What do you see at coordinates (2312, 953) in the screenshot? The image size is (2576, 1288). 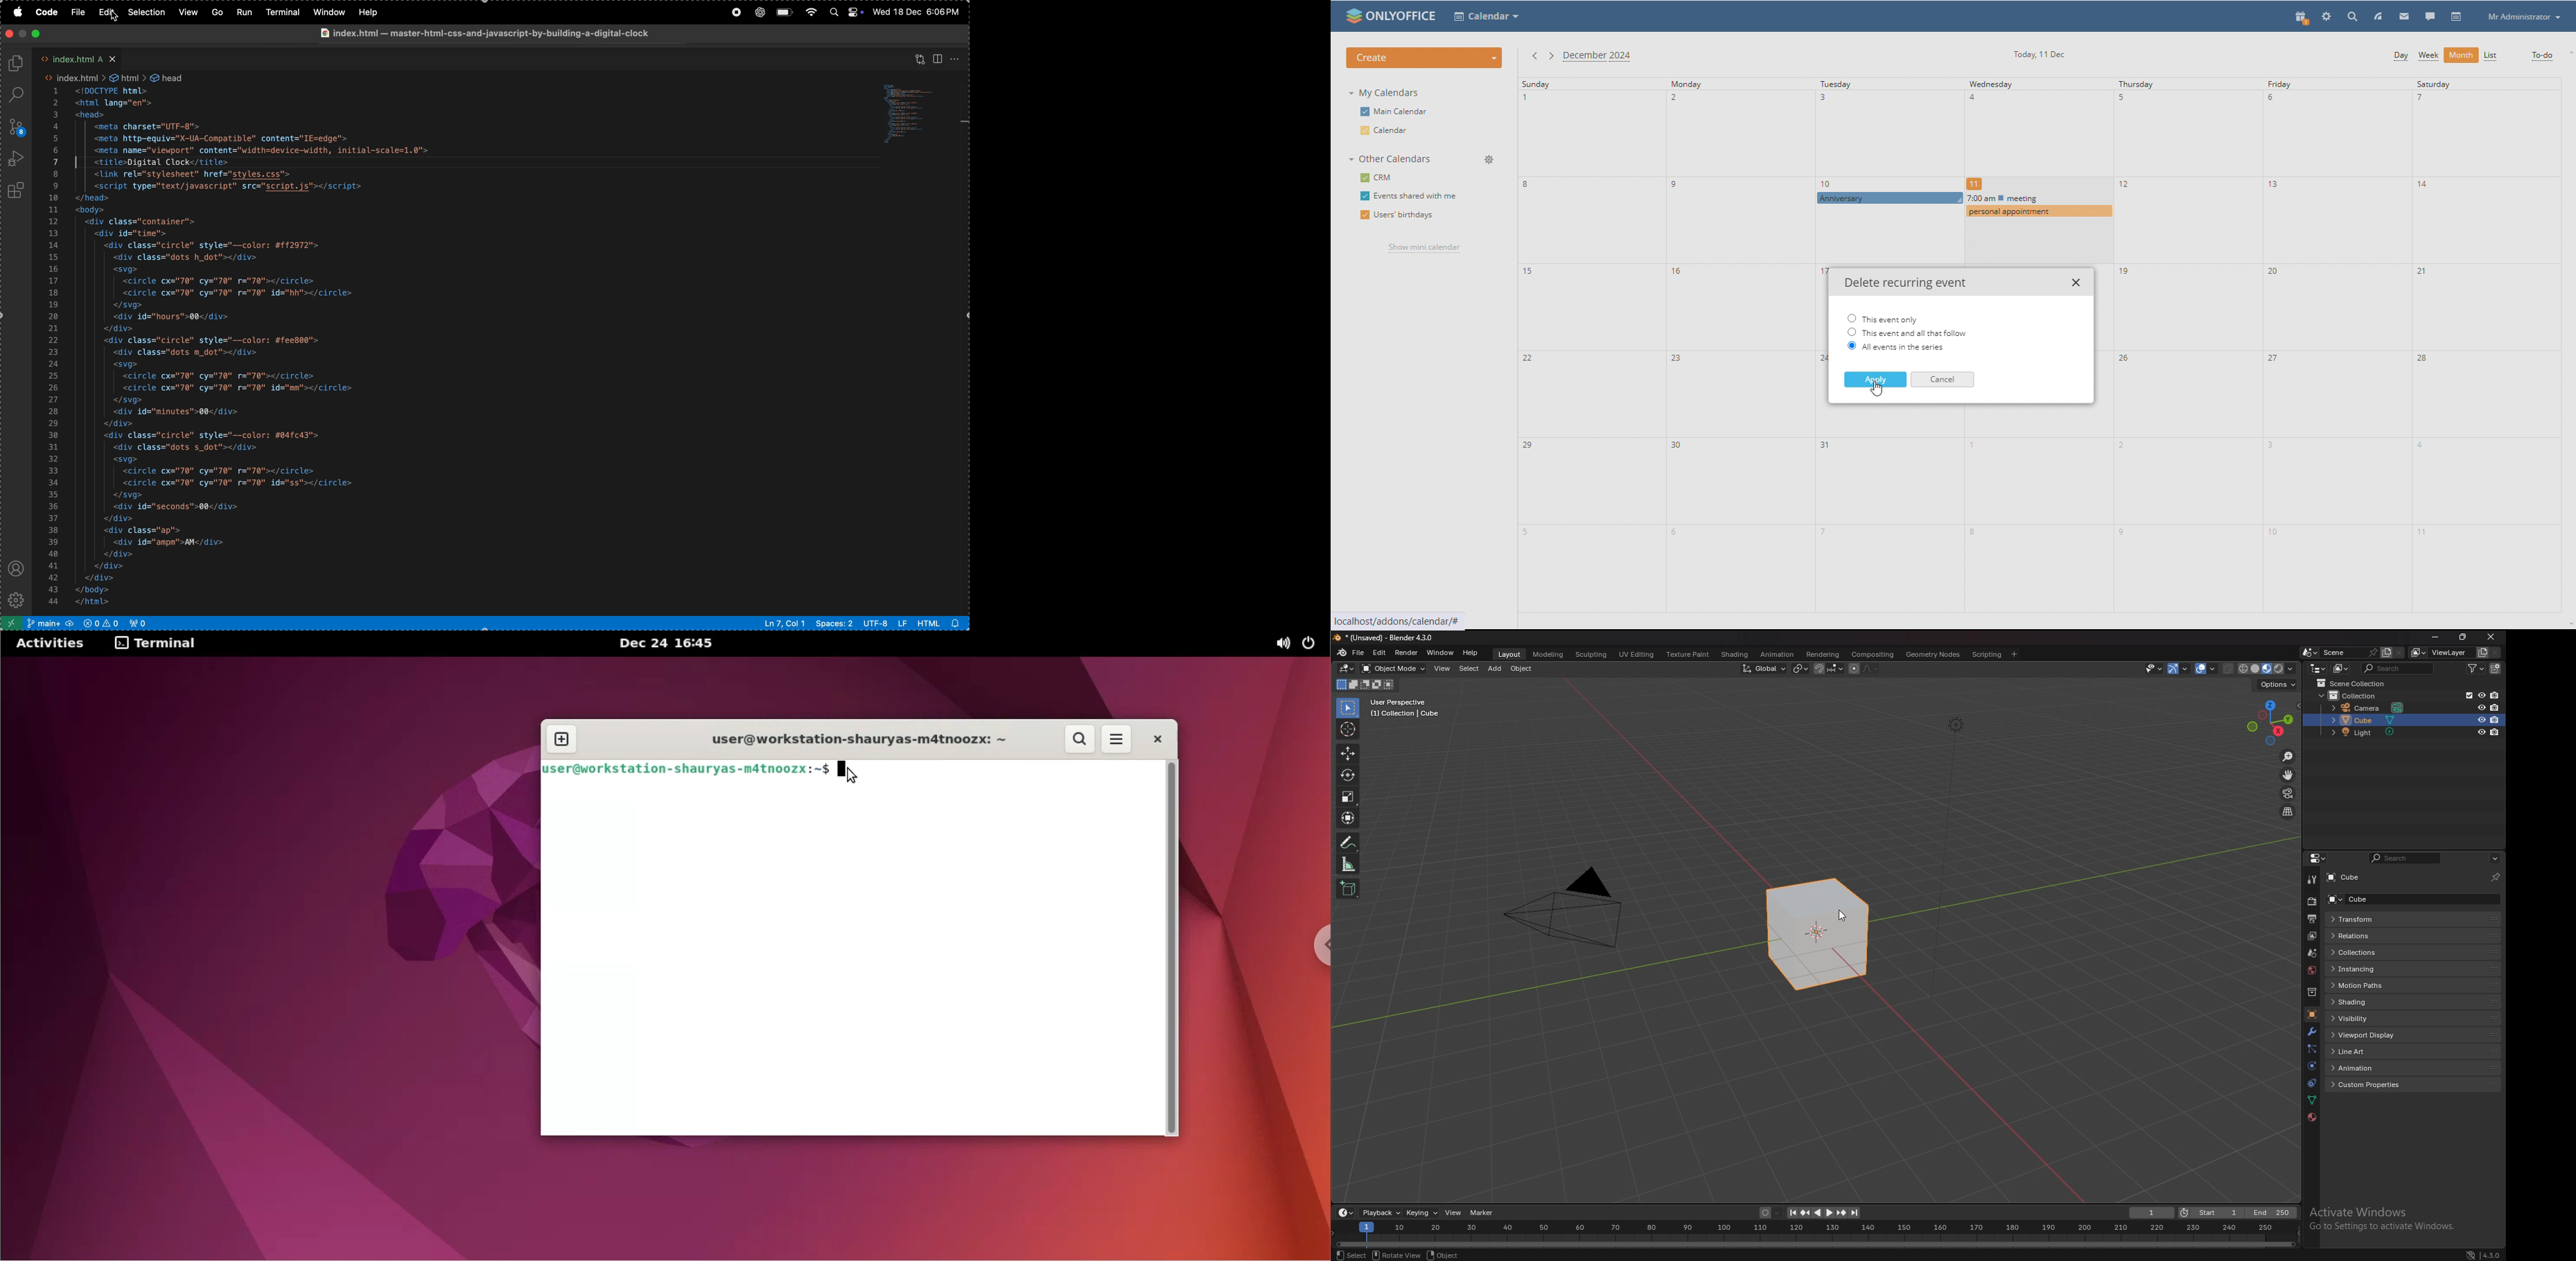 I see `scene` at bounding box center [2312, 953].